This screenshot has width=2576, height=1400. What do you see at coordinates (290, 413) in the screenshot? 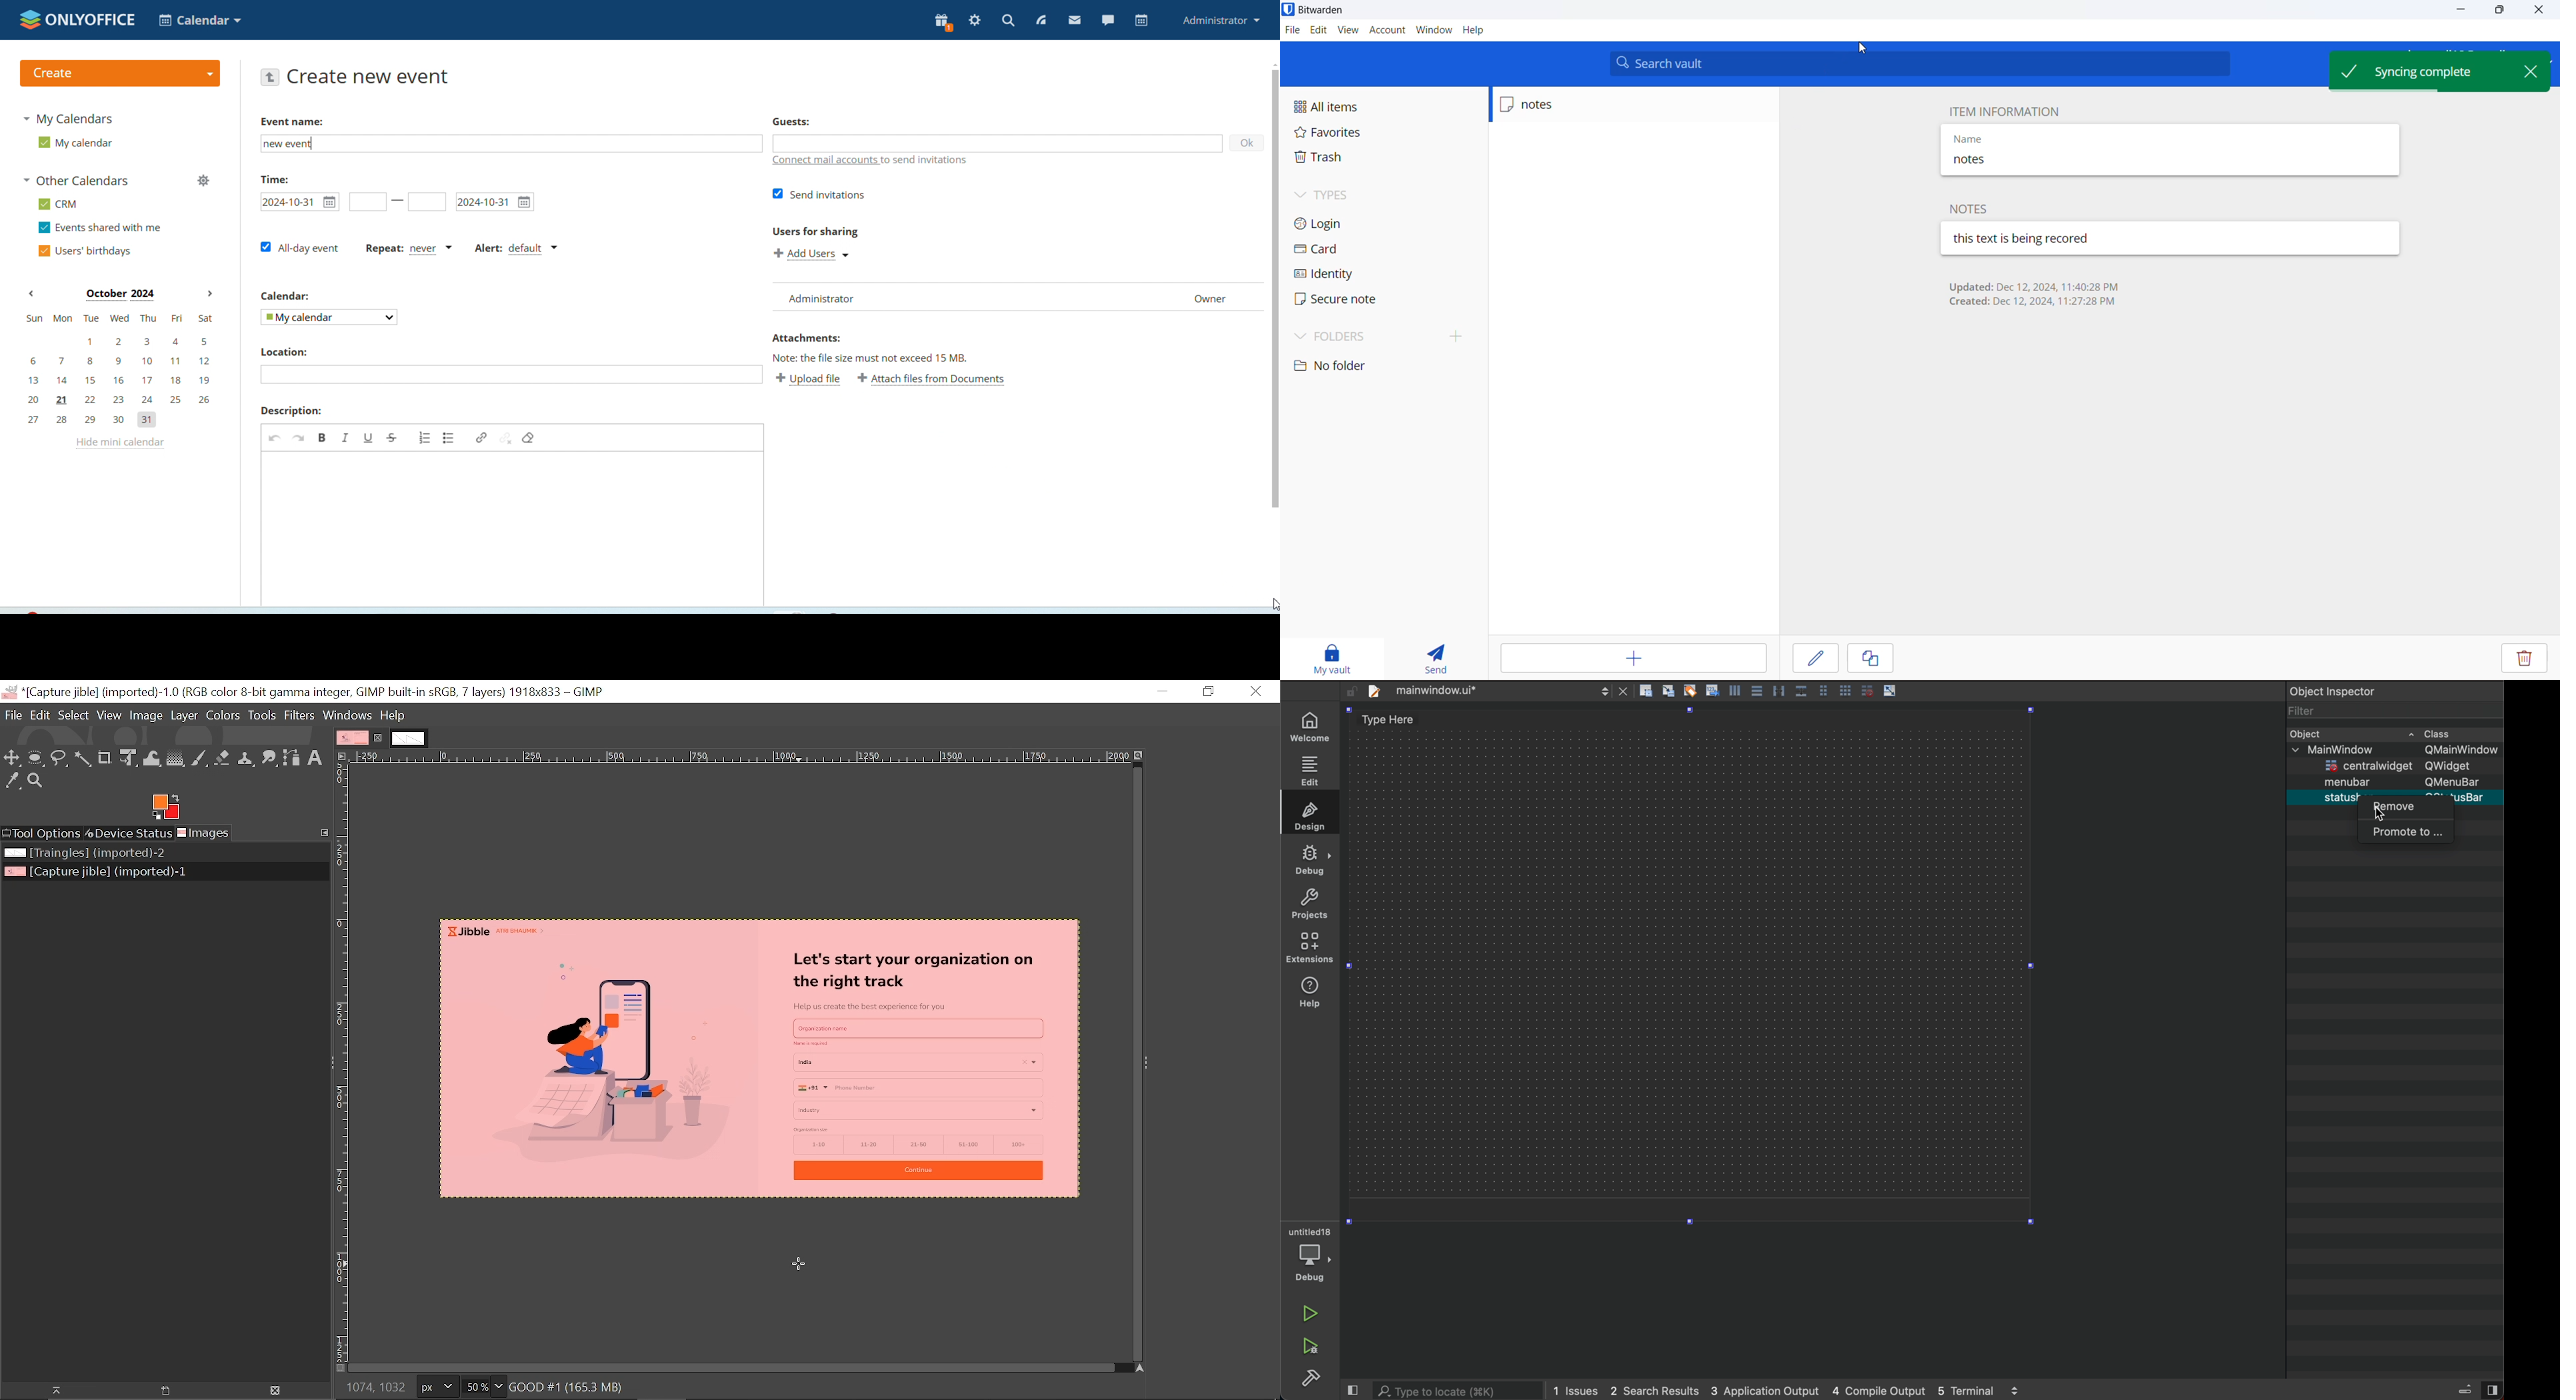
I see `Description` at bounding box center [290, 413].